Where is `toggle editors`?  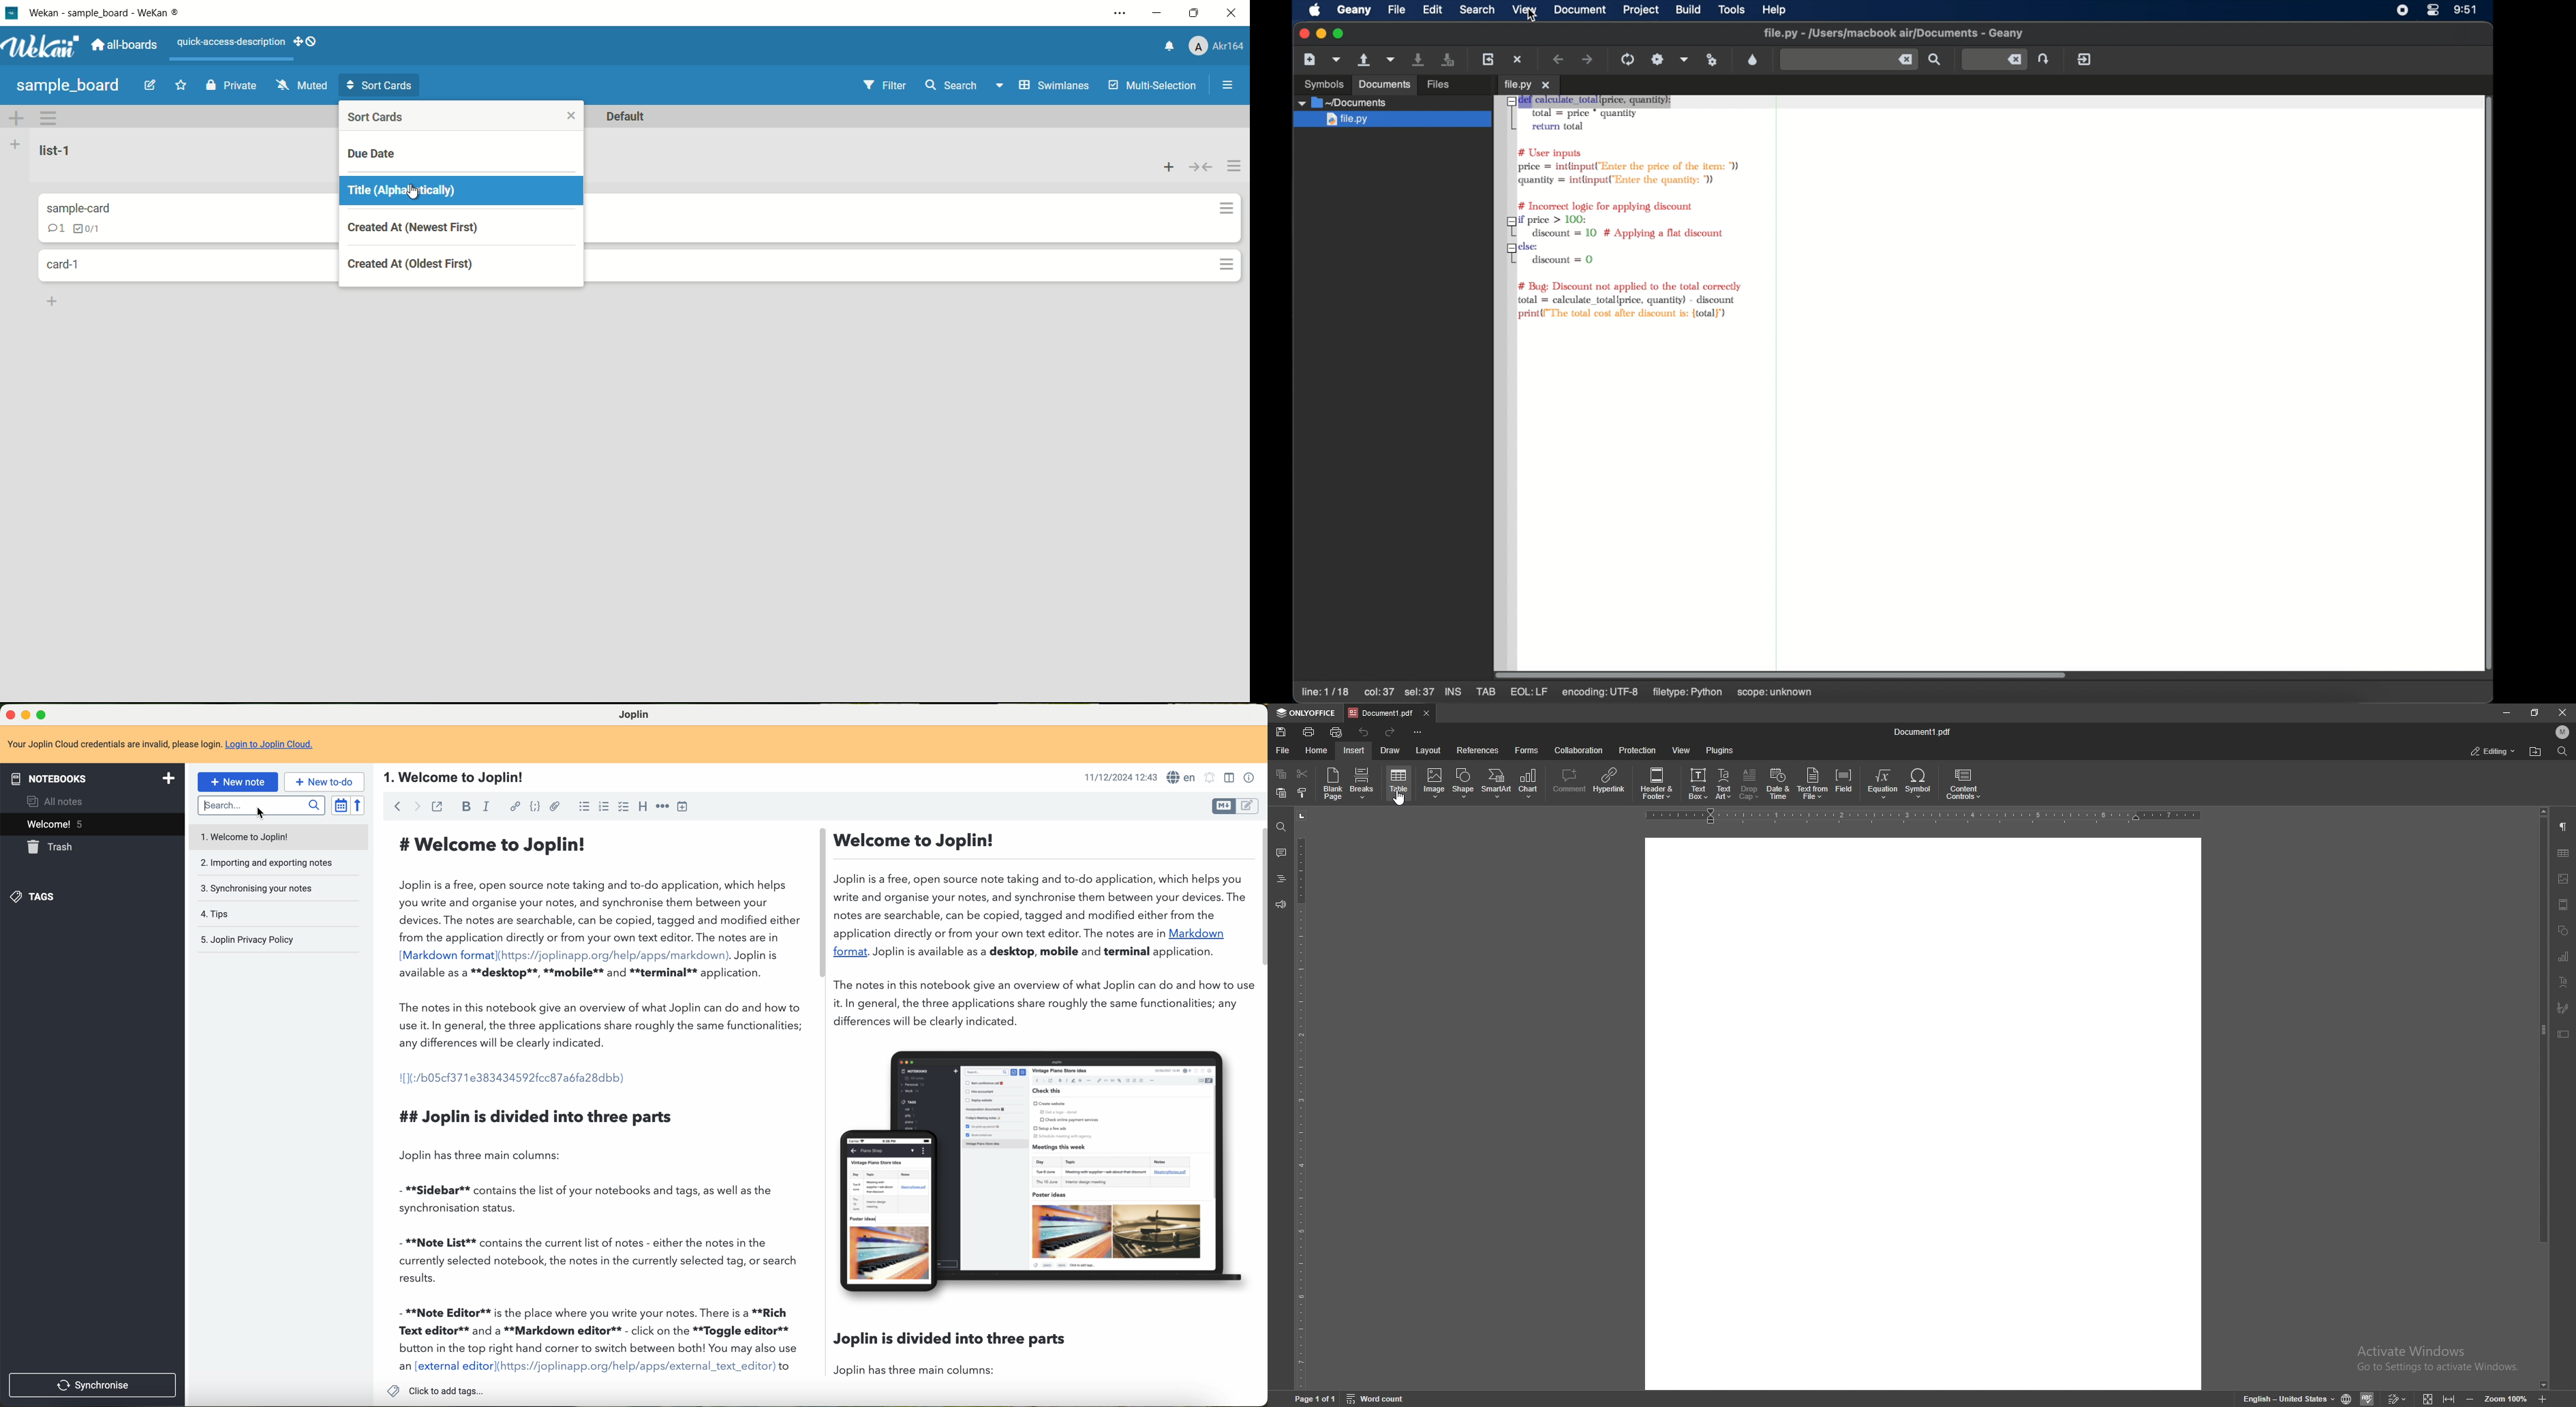
toggle editors is located at coordinates (1252, 807).